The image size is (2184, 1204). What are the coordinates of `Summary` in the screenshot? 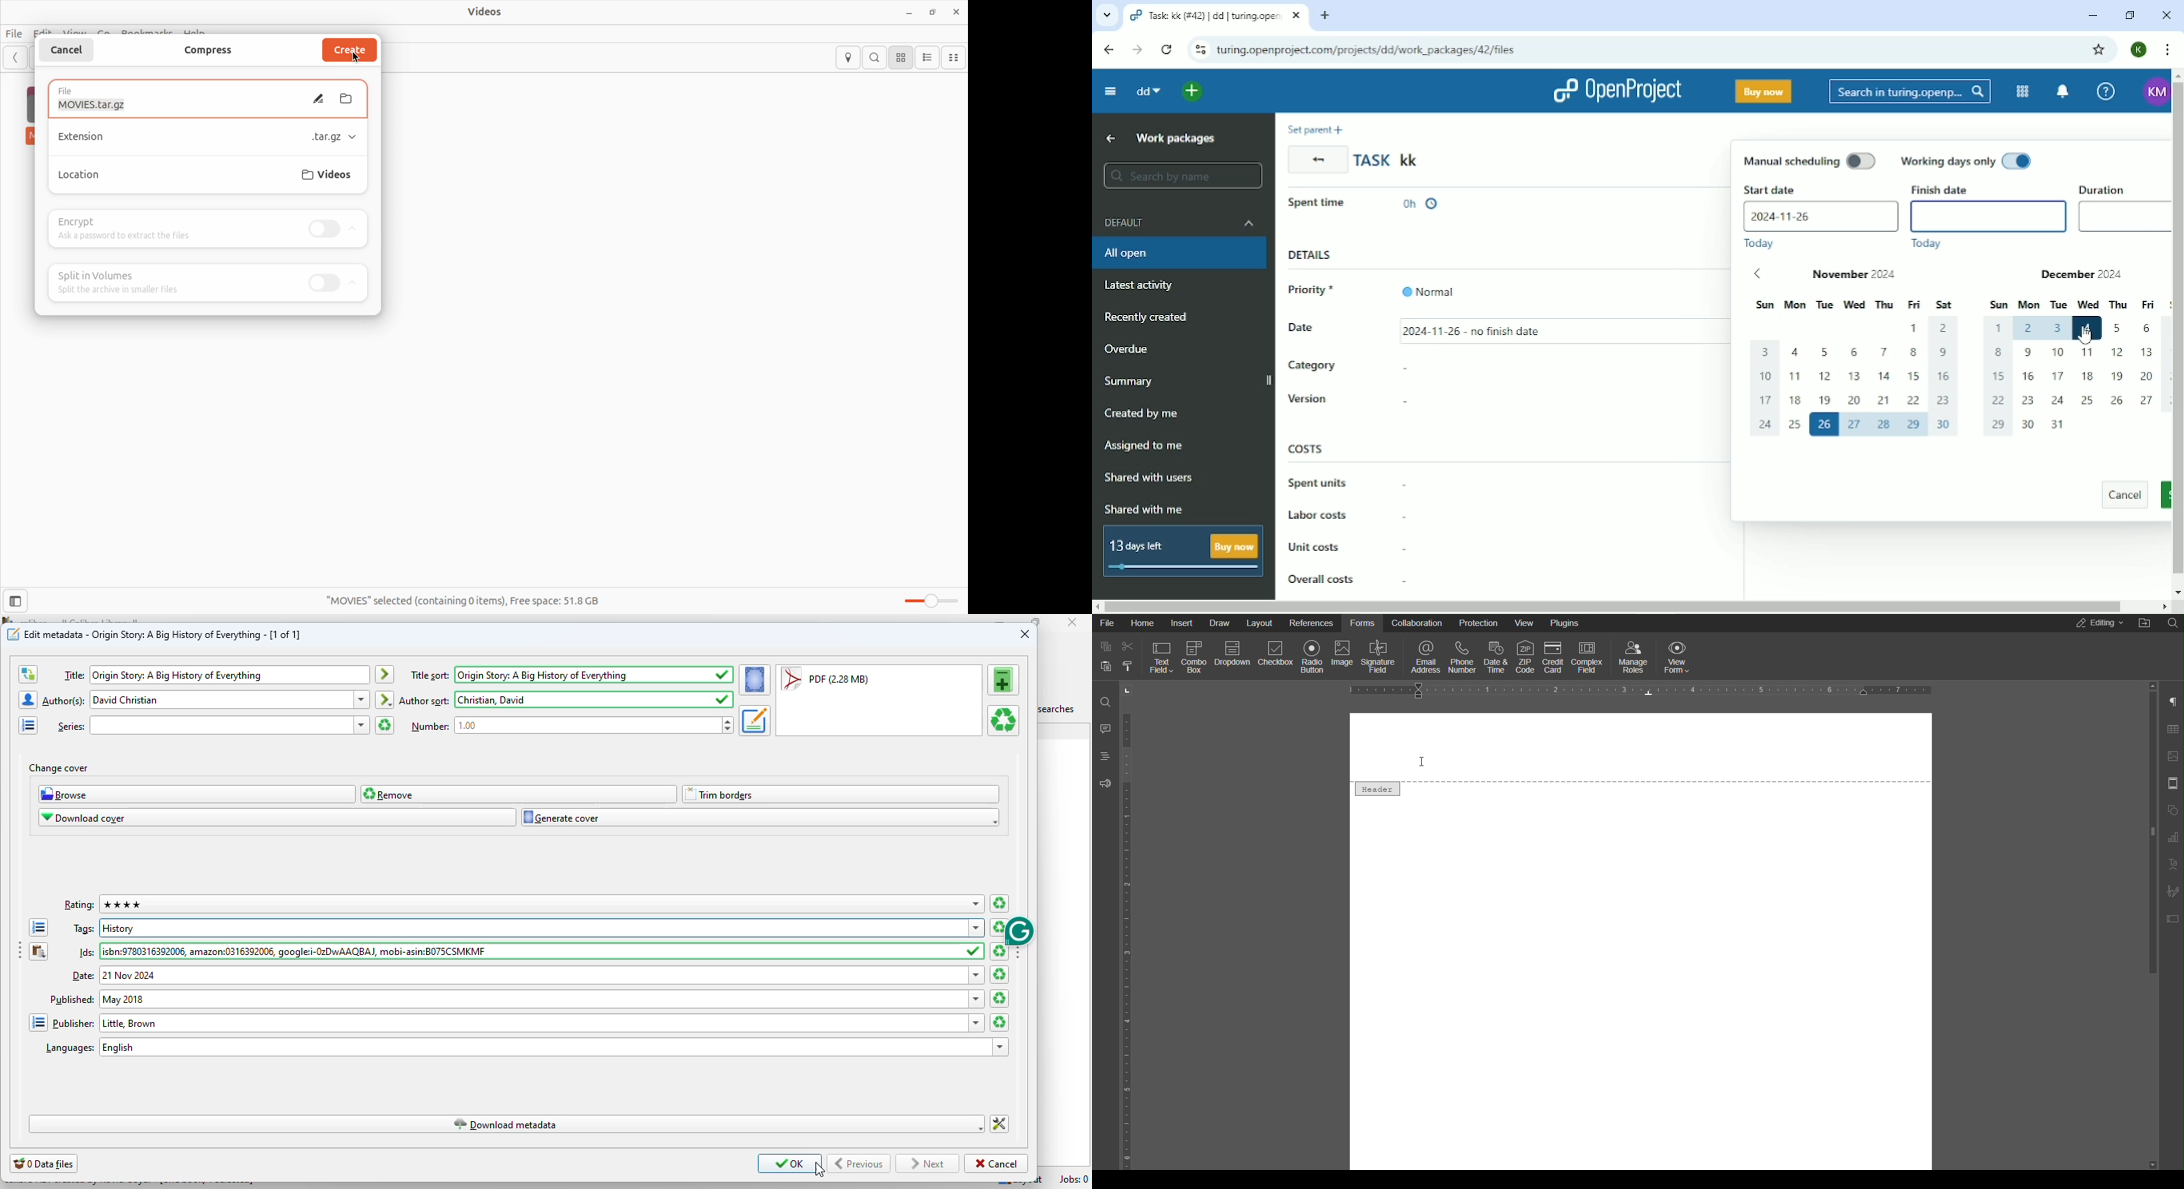 It's located at (1128, 382).